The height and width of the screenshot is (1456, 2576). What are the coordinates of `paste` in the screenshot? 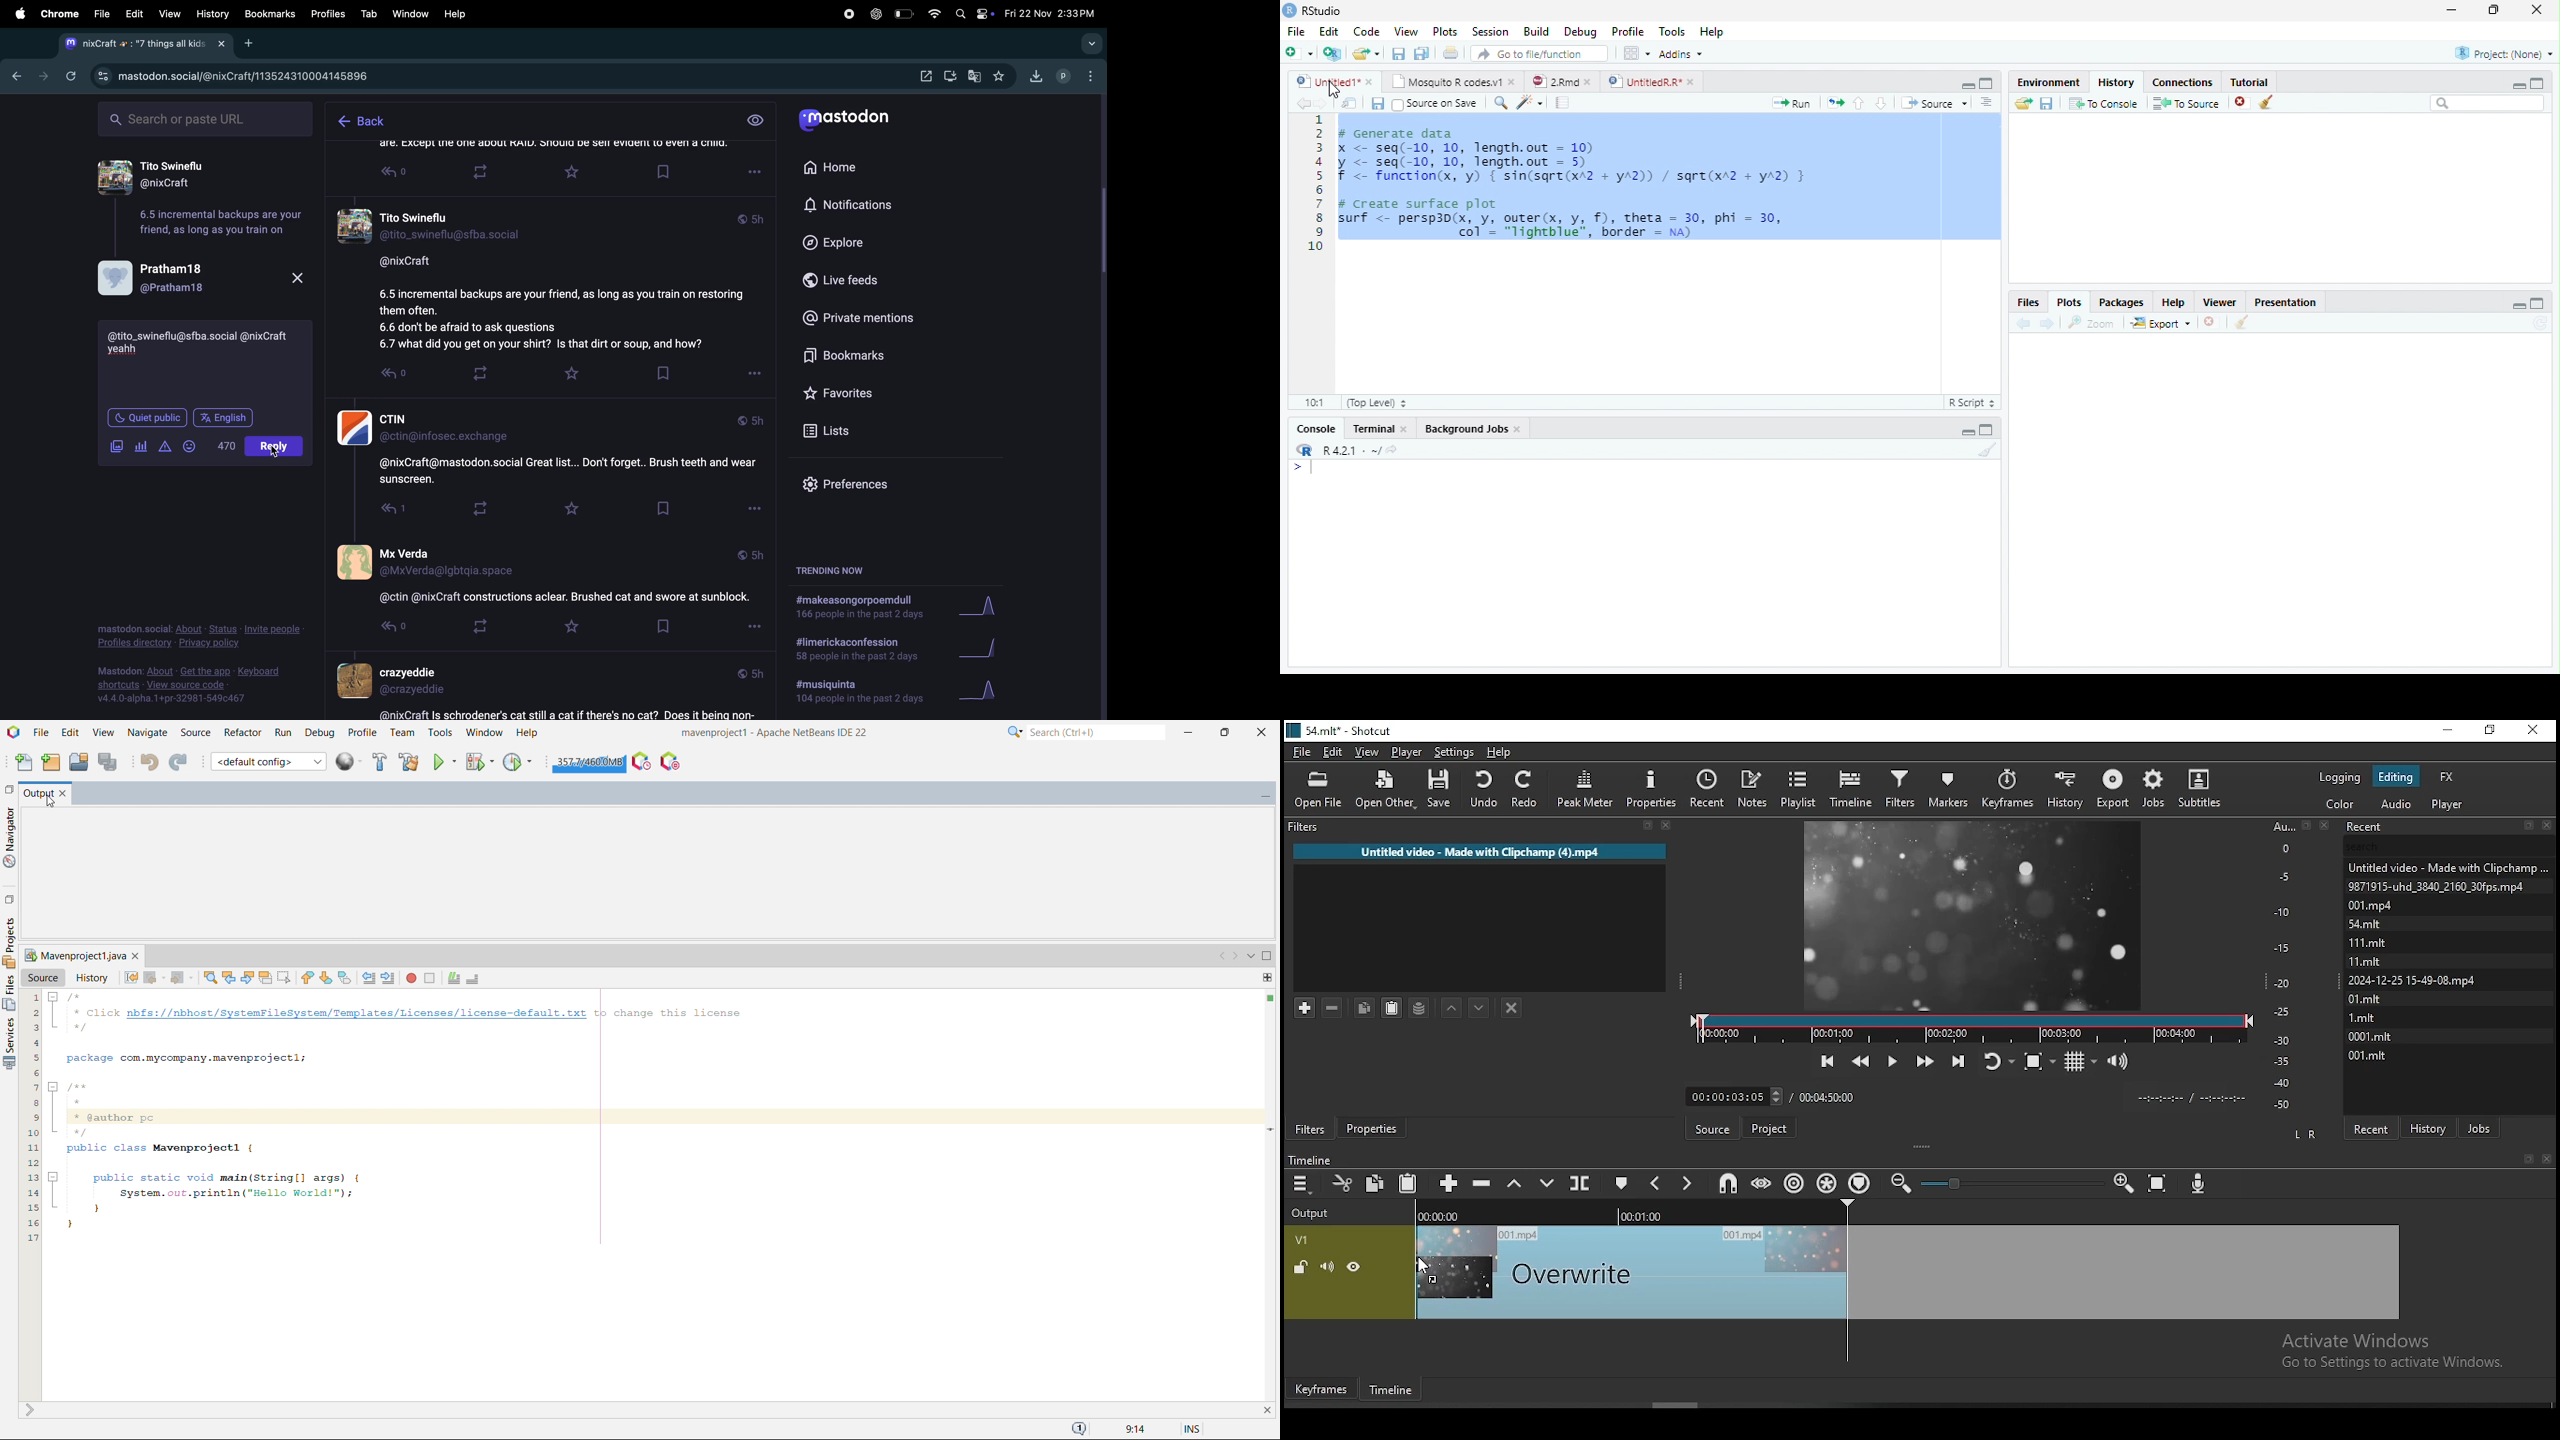 It's located at (1408, 1182).